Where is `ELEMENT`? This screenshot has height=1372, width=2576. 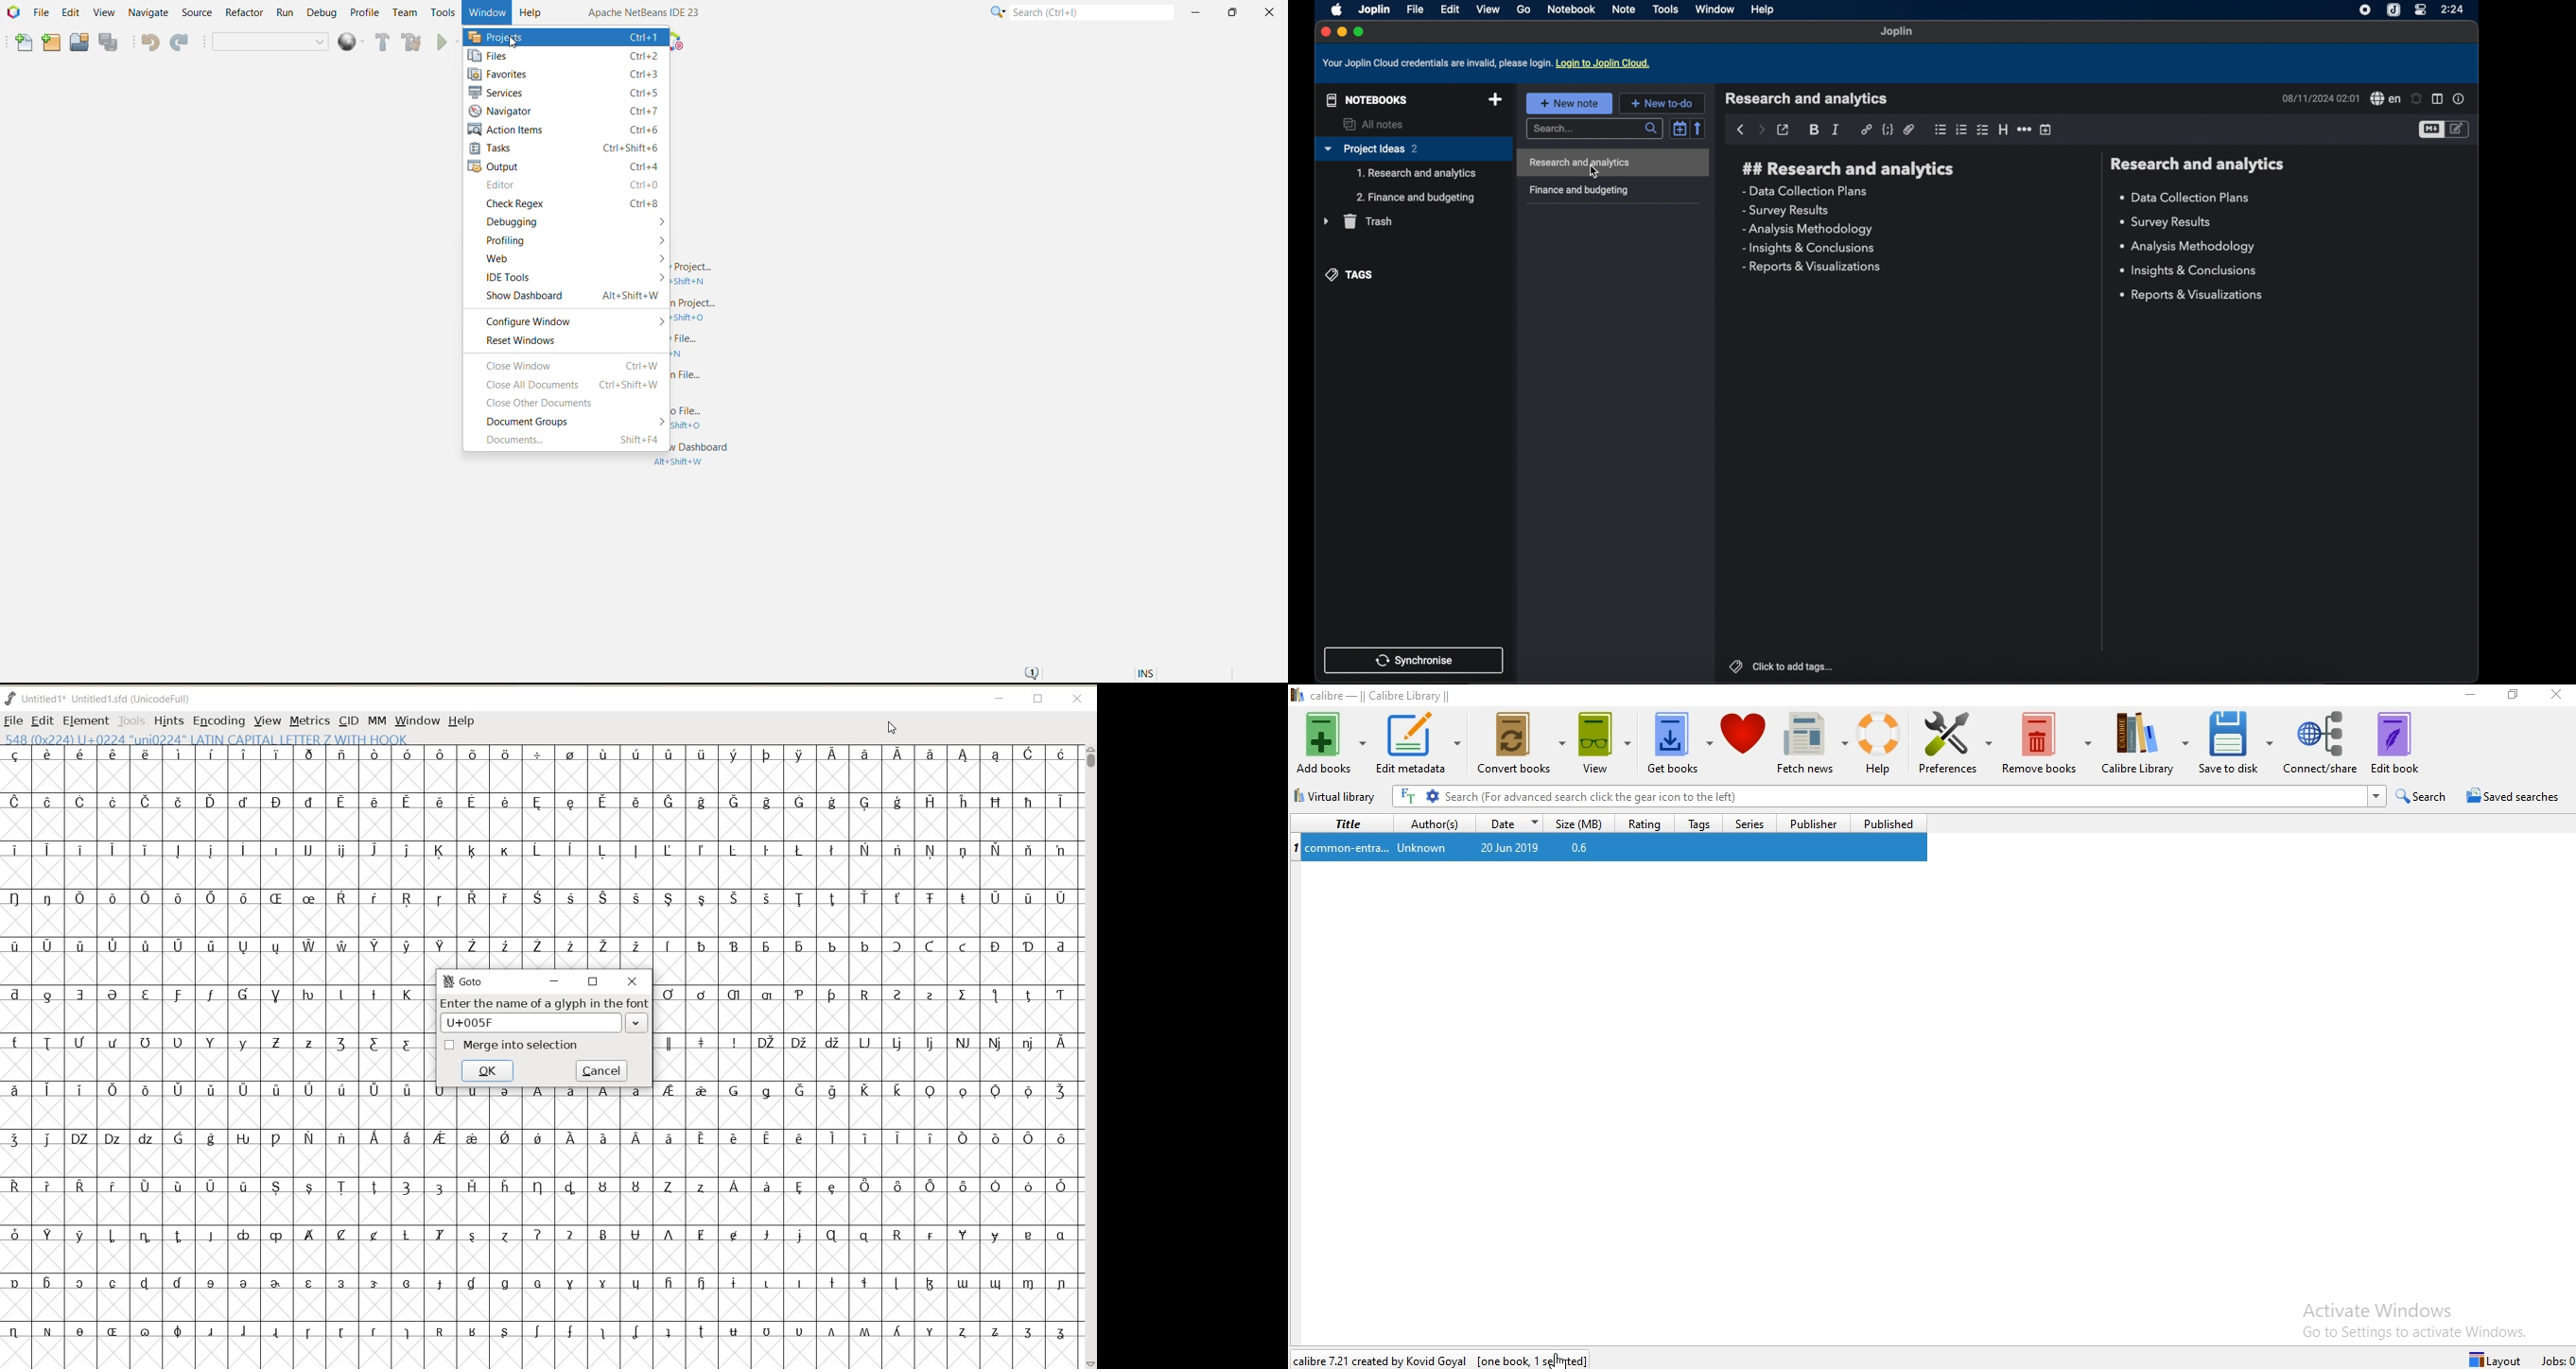
ELEMENT is located at coordinates (85, 721).